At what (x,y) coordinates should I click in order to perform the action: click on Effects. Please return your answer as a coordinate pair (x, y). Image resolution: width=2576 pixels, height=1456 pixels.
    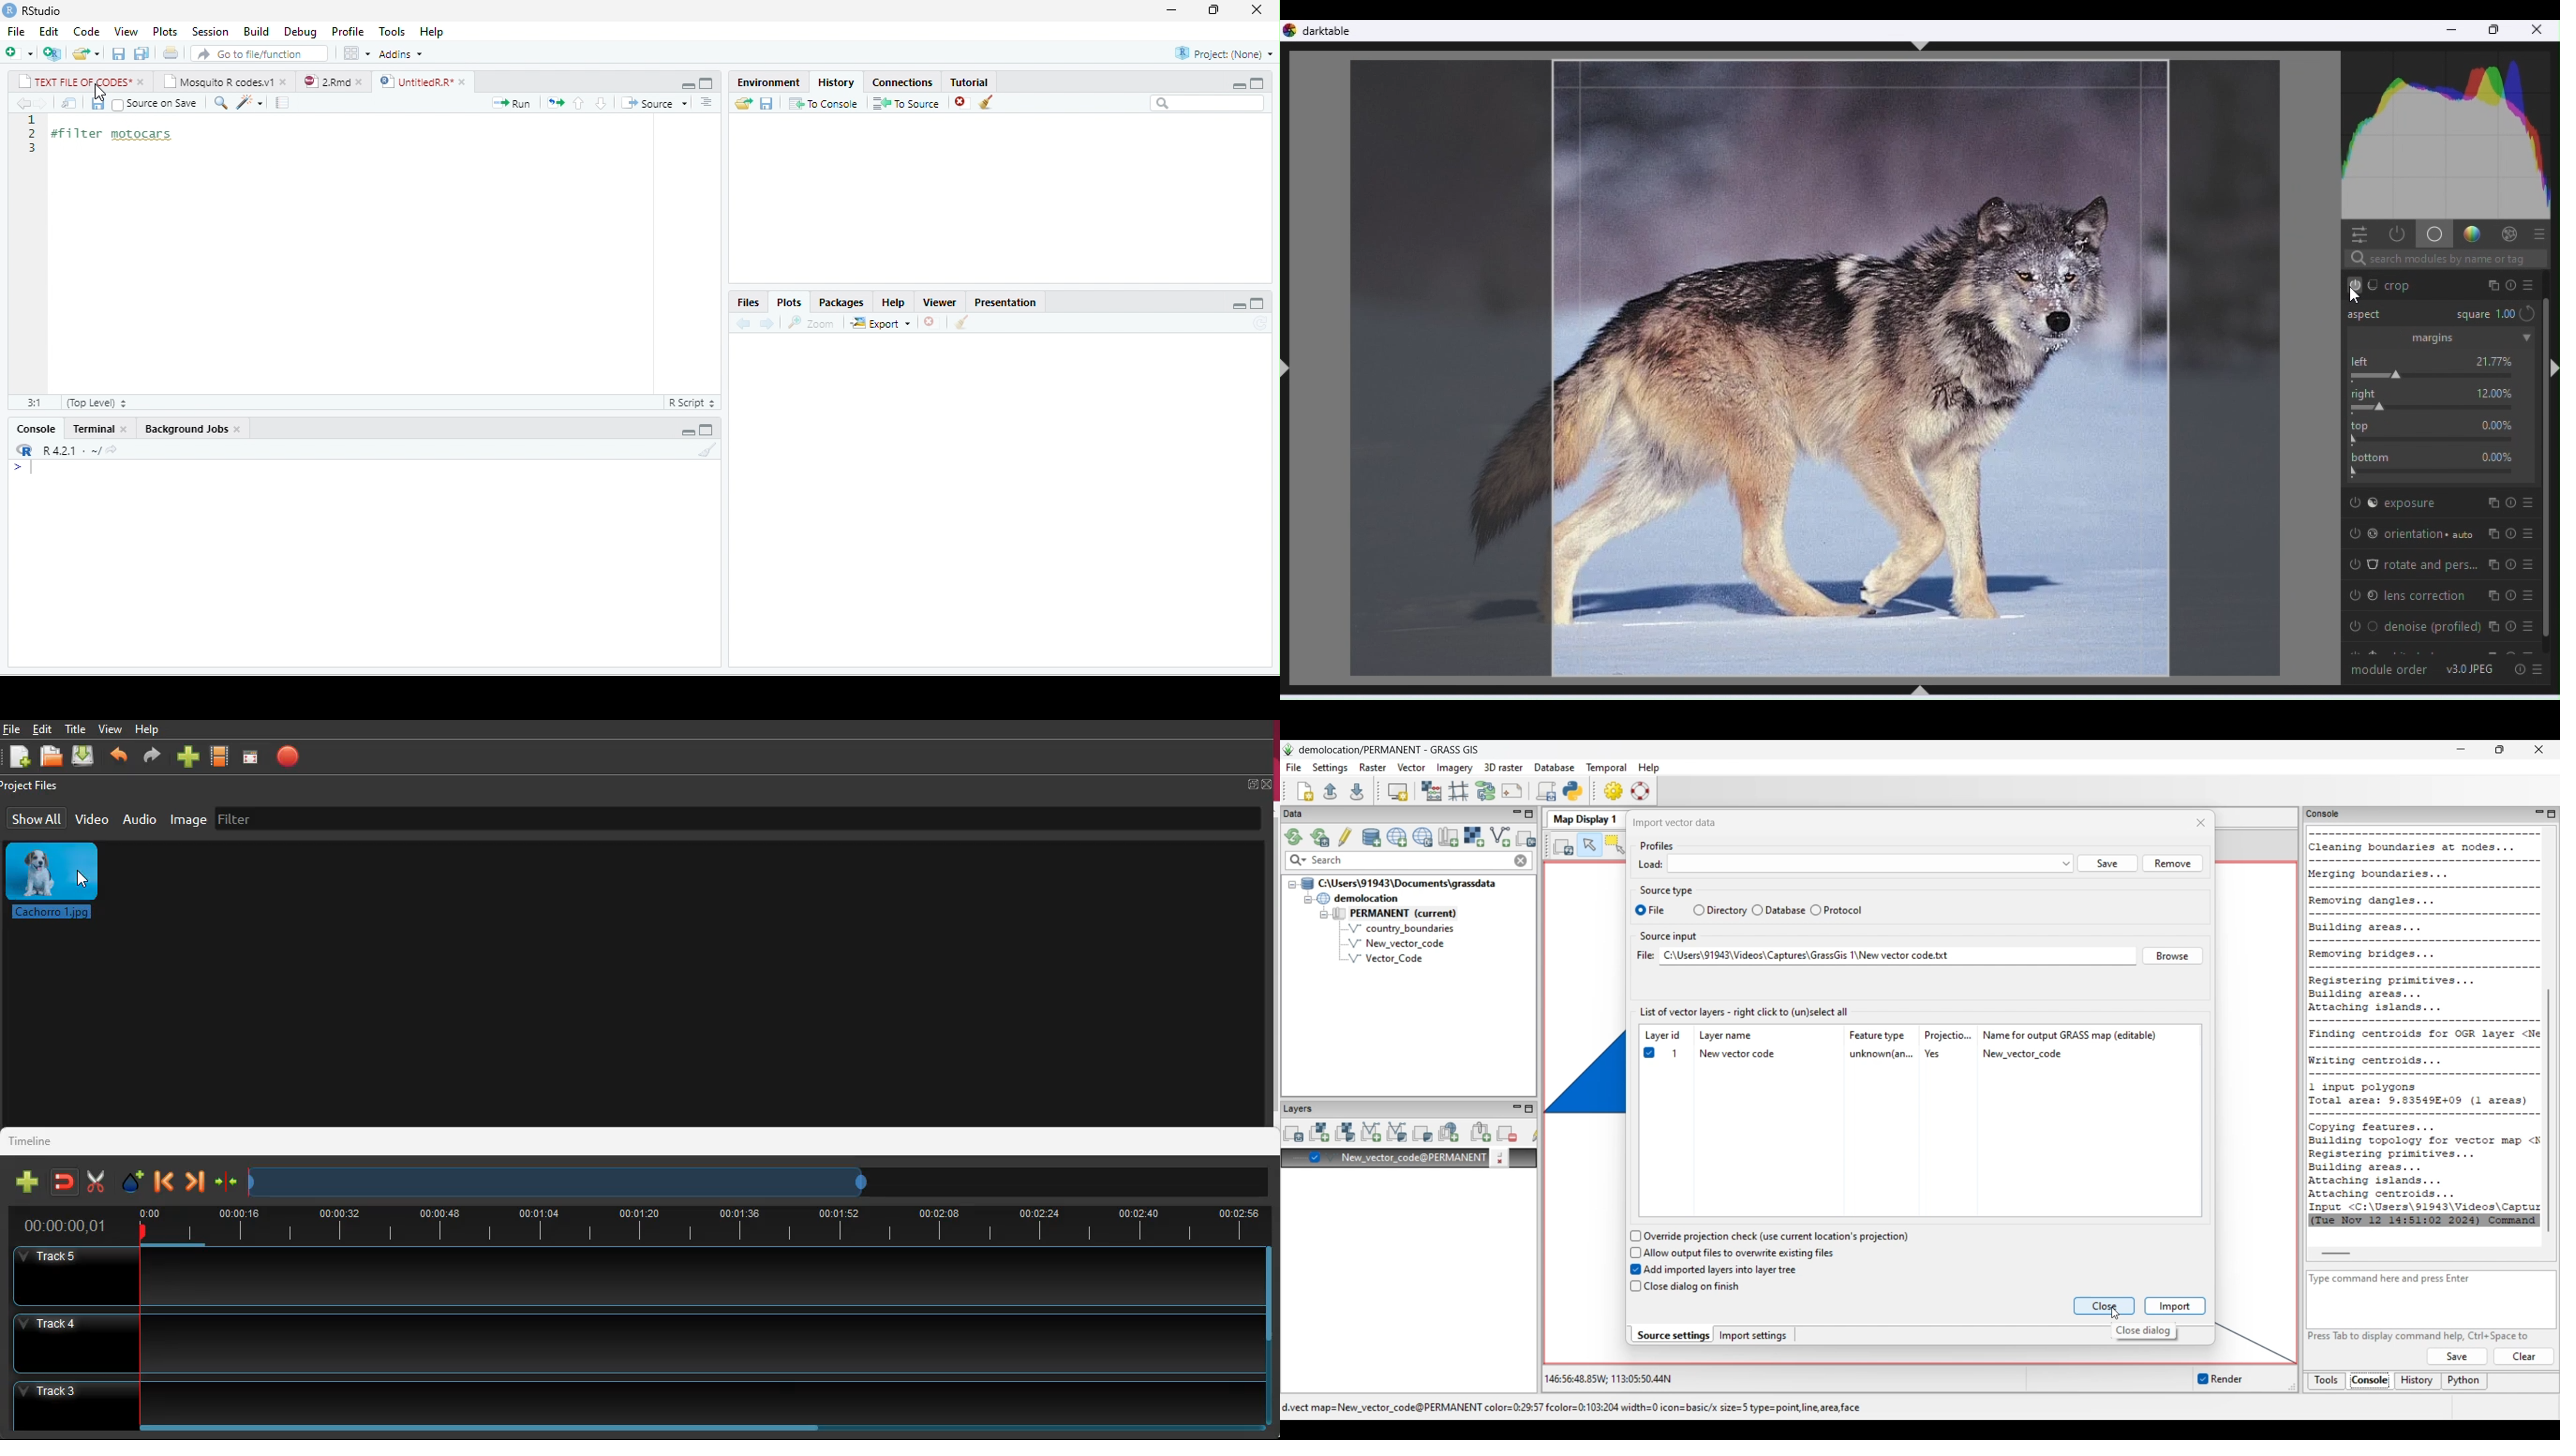
    Looking at the image, I should click on (2509, 233).